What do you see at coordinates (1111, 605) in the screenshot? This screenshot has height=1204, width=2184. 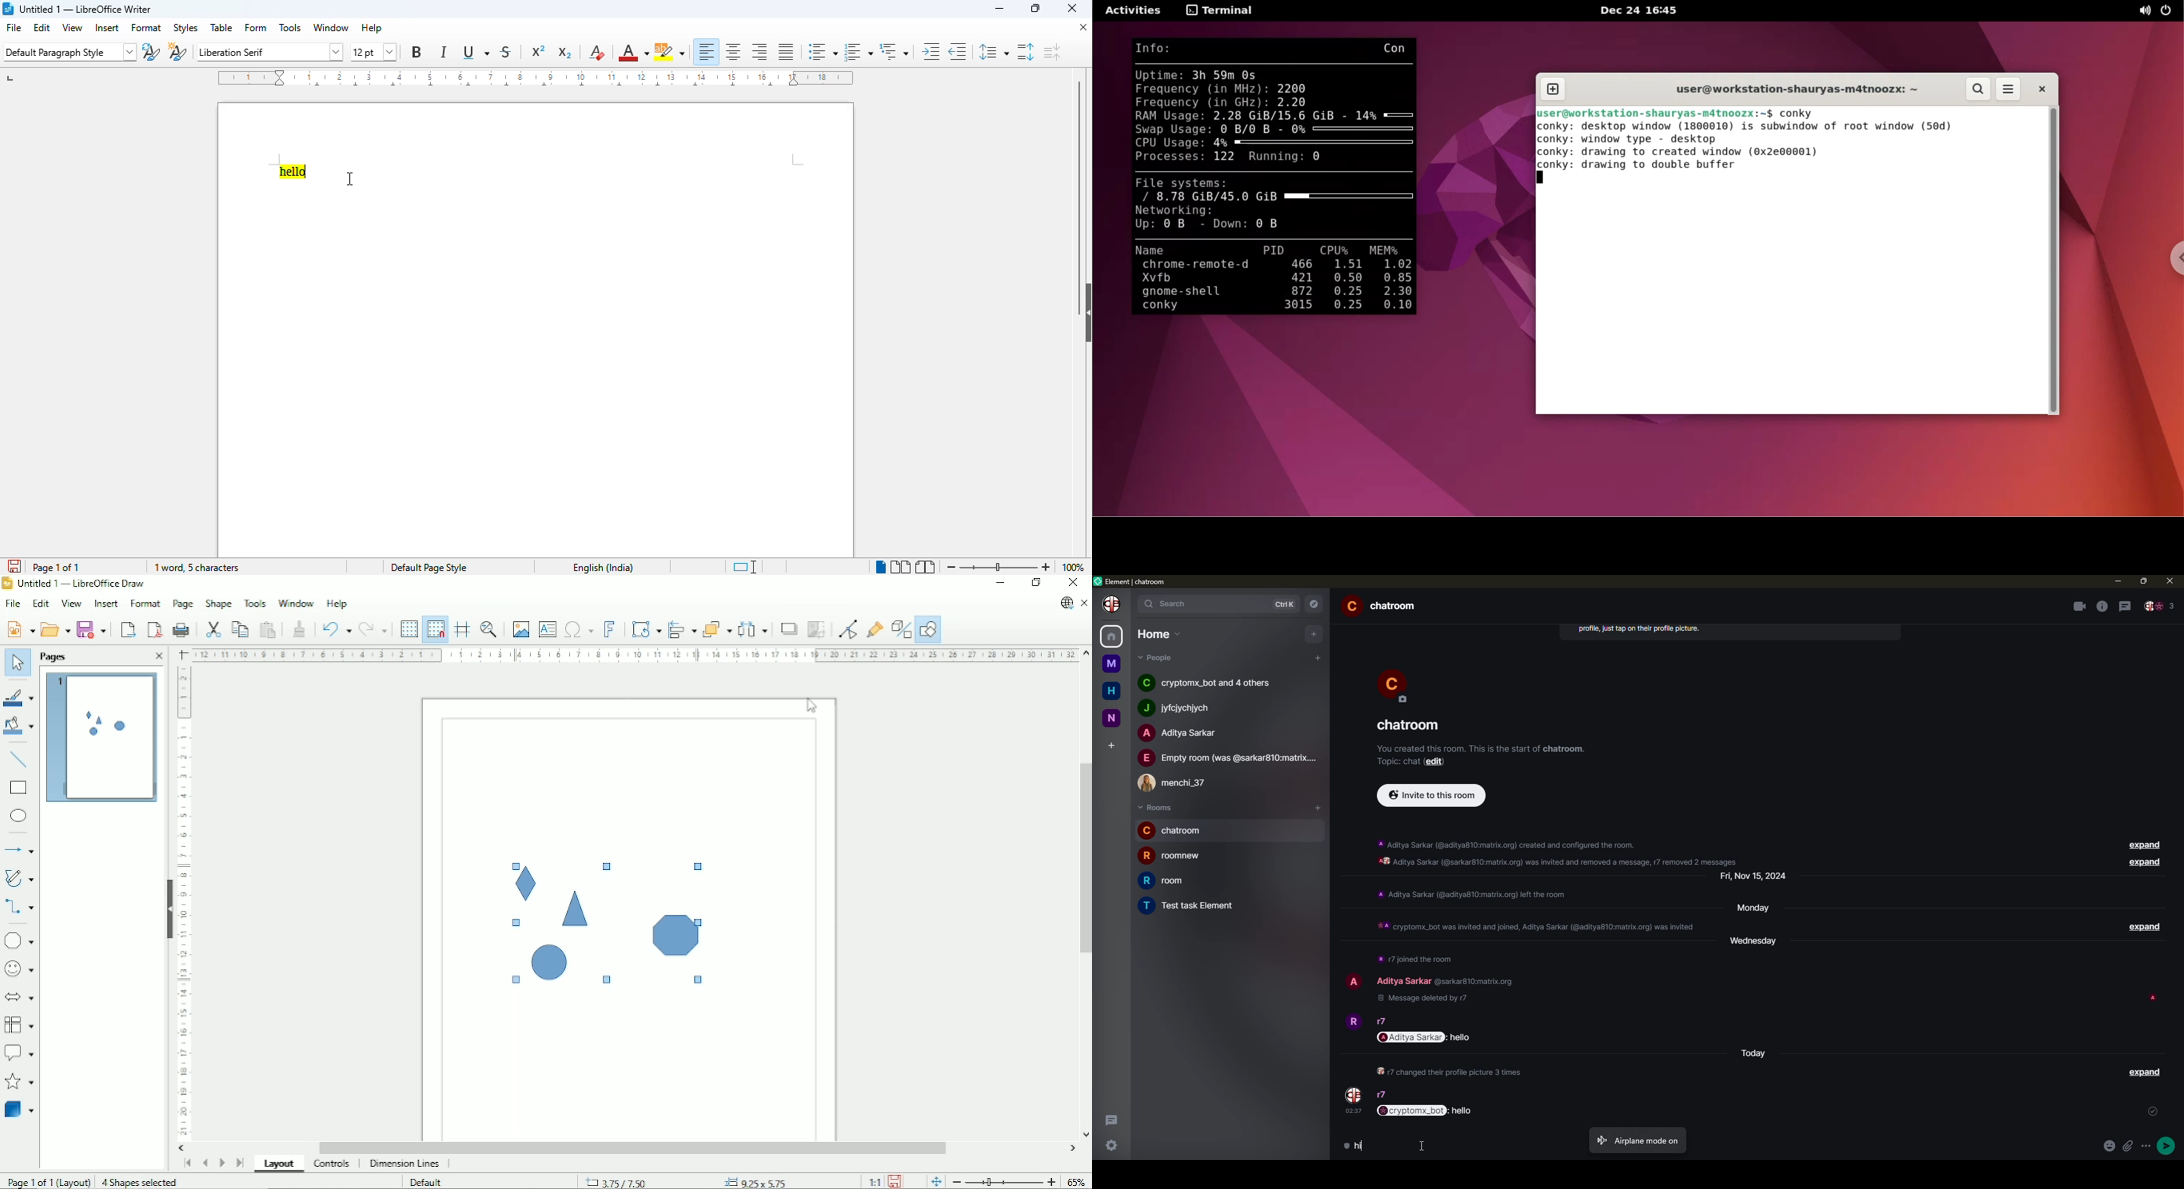 I see `profile` at bounding box center [1111, 605].